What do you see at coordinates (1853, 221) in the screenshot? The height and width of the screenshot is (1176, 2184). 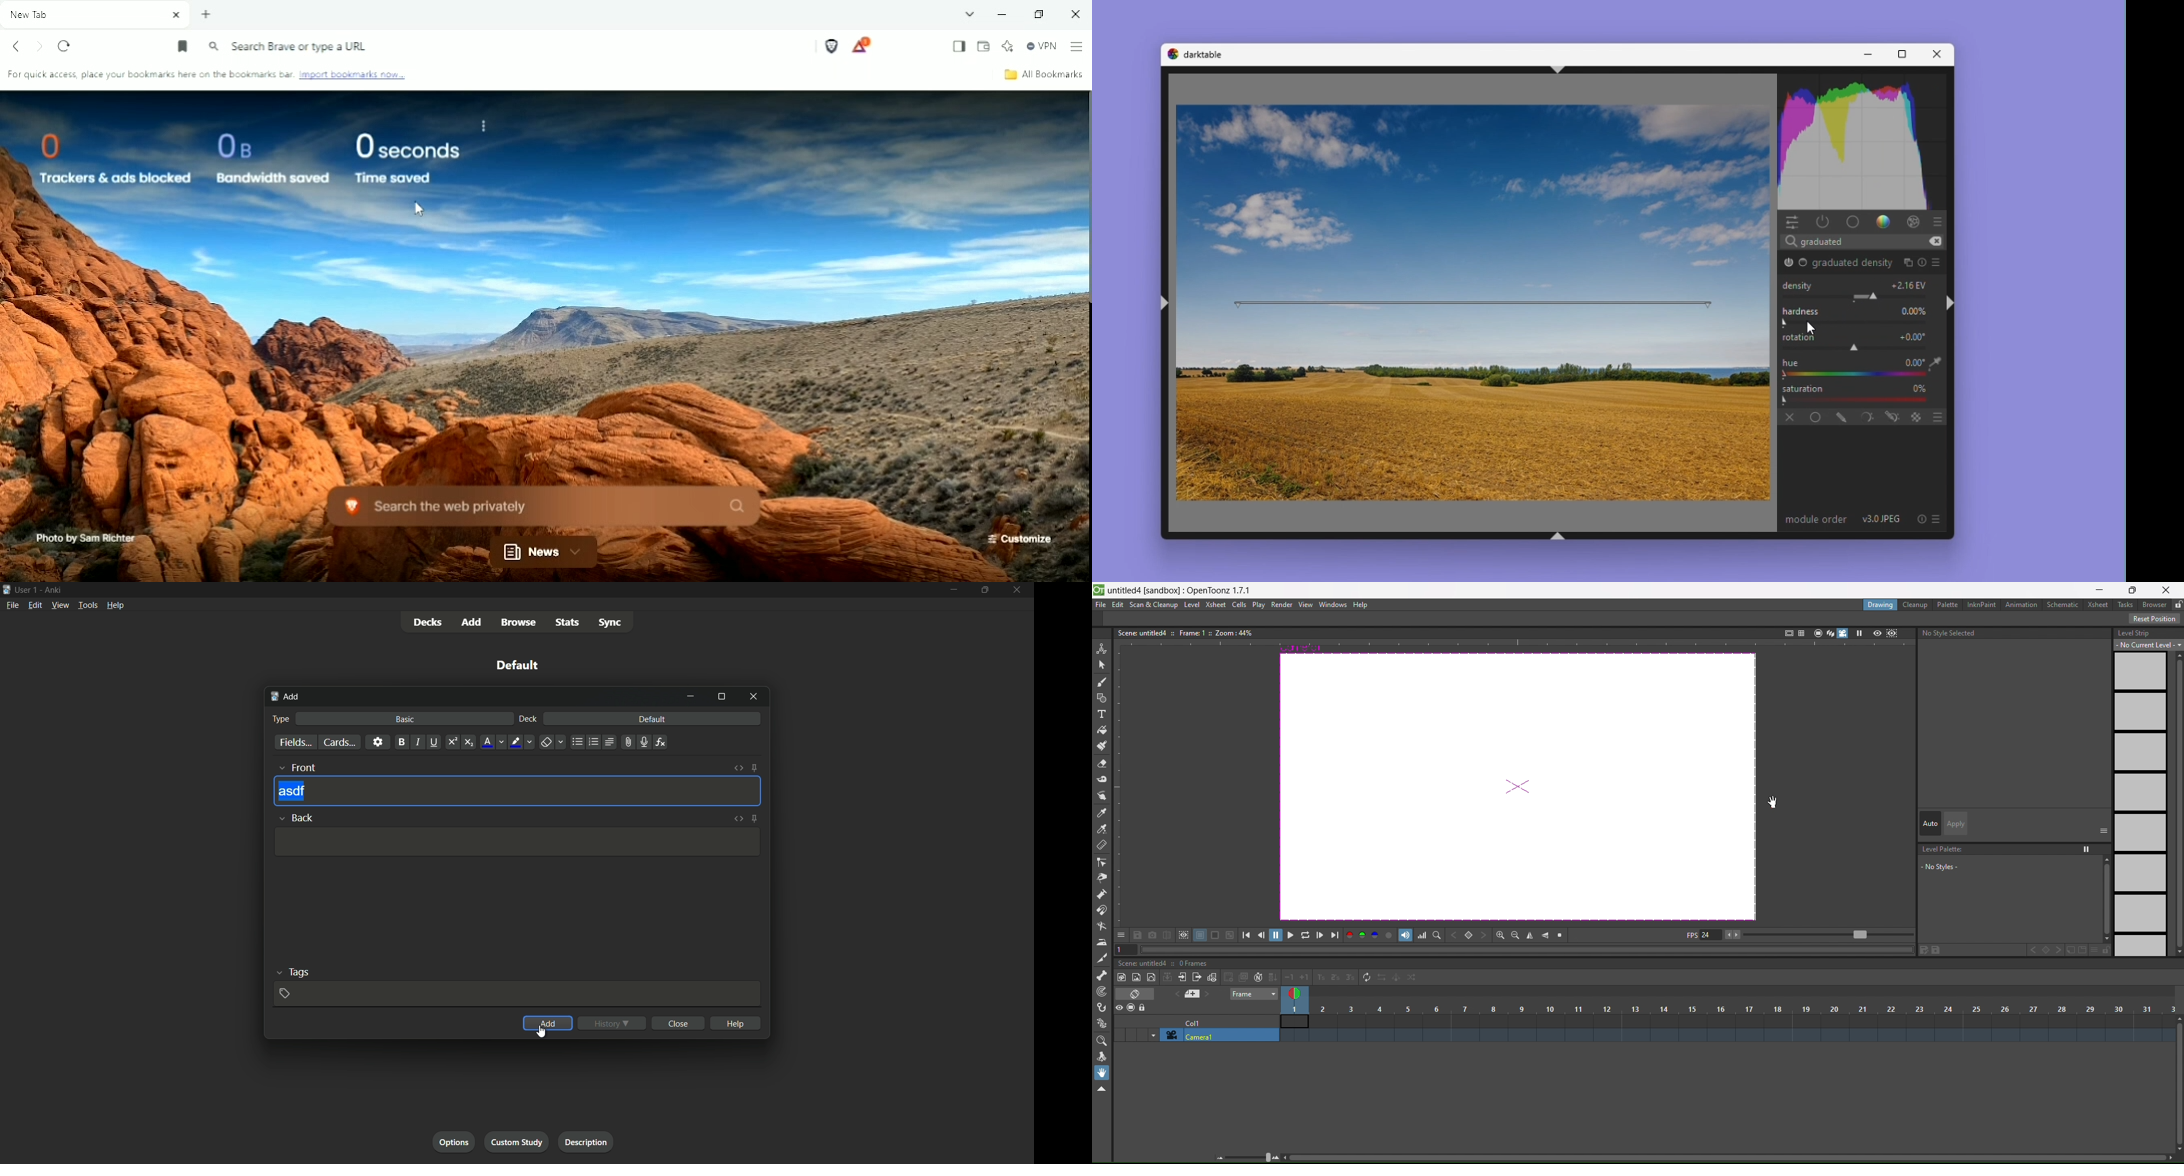 I see `base` at bounding box center [1853, 221].